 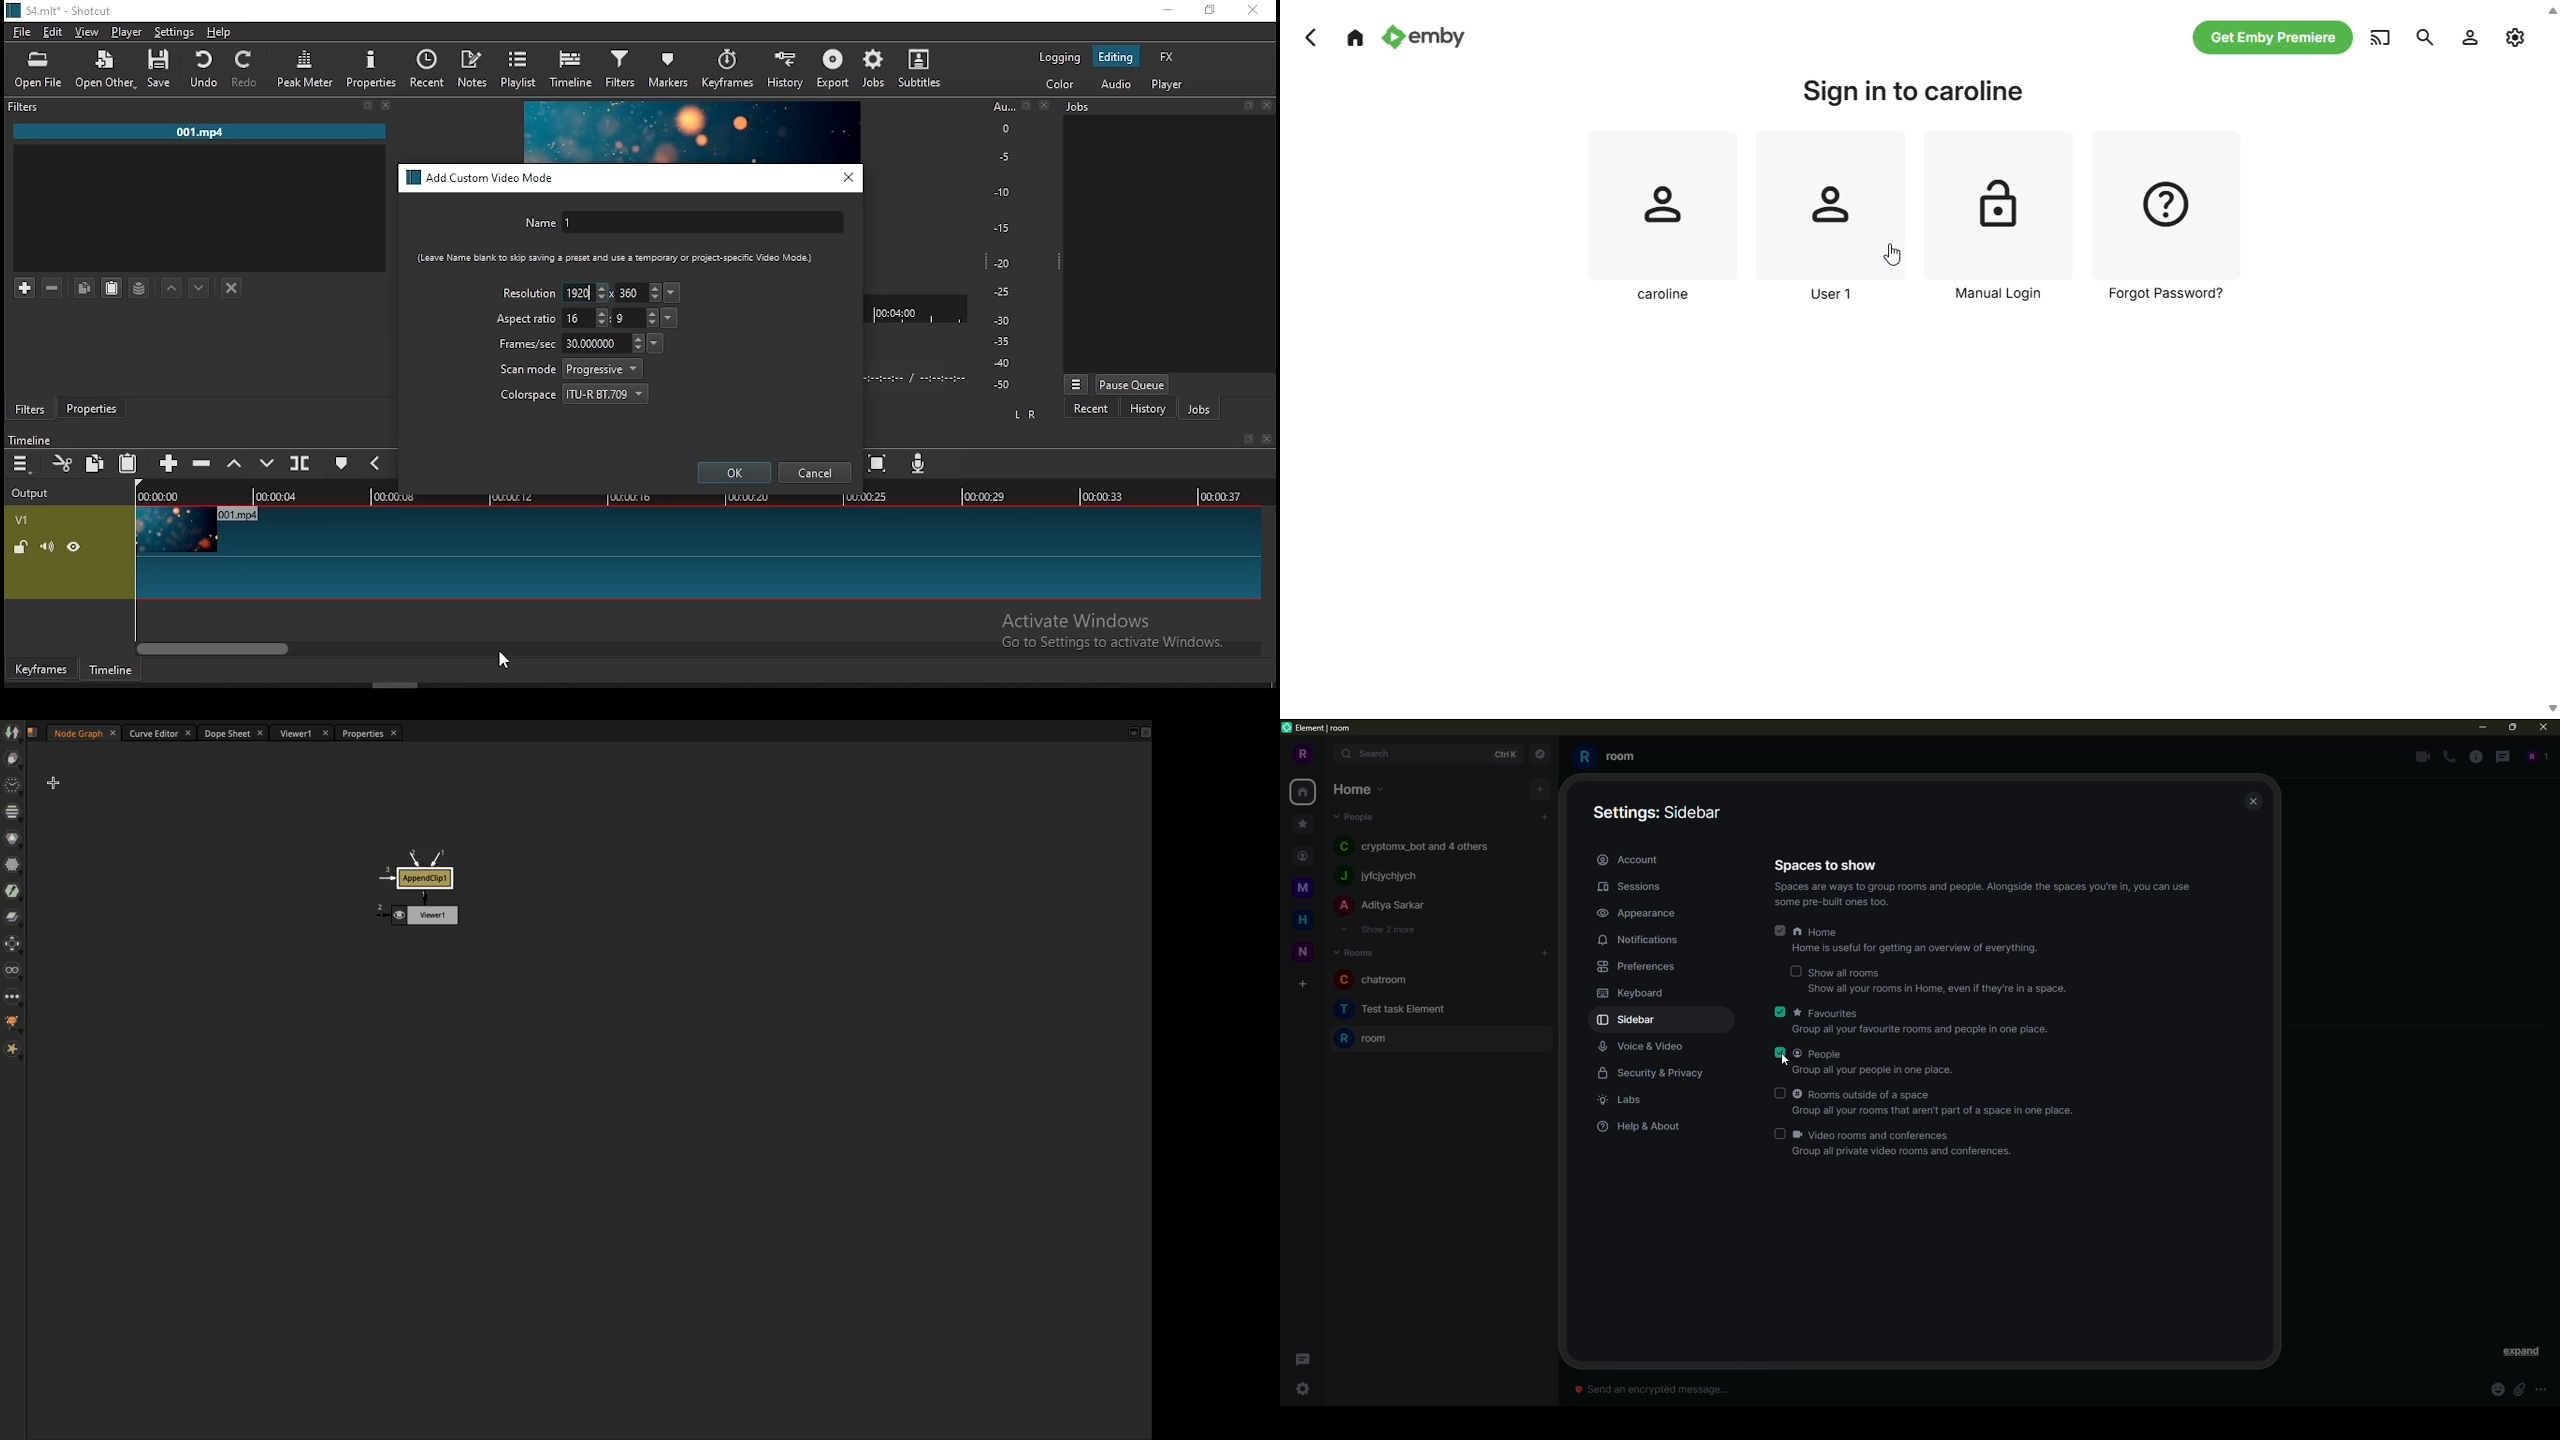 I want to click on append, so click(x=170, y=465).